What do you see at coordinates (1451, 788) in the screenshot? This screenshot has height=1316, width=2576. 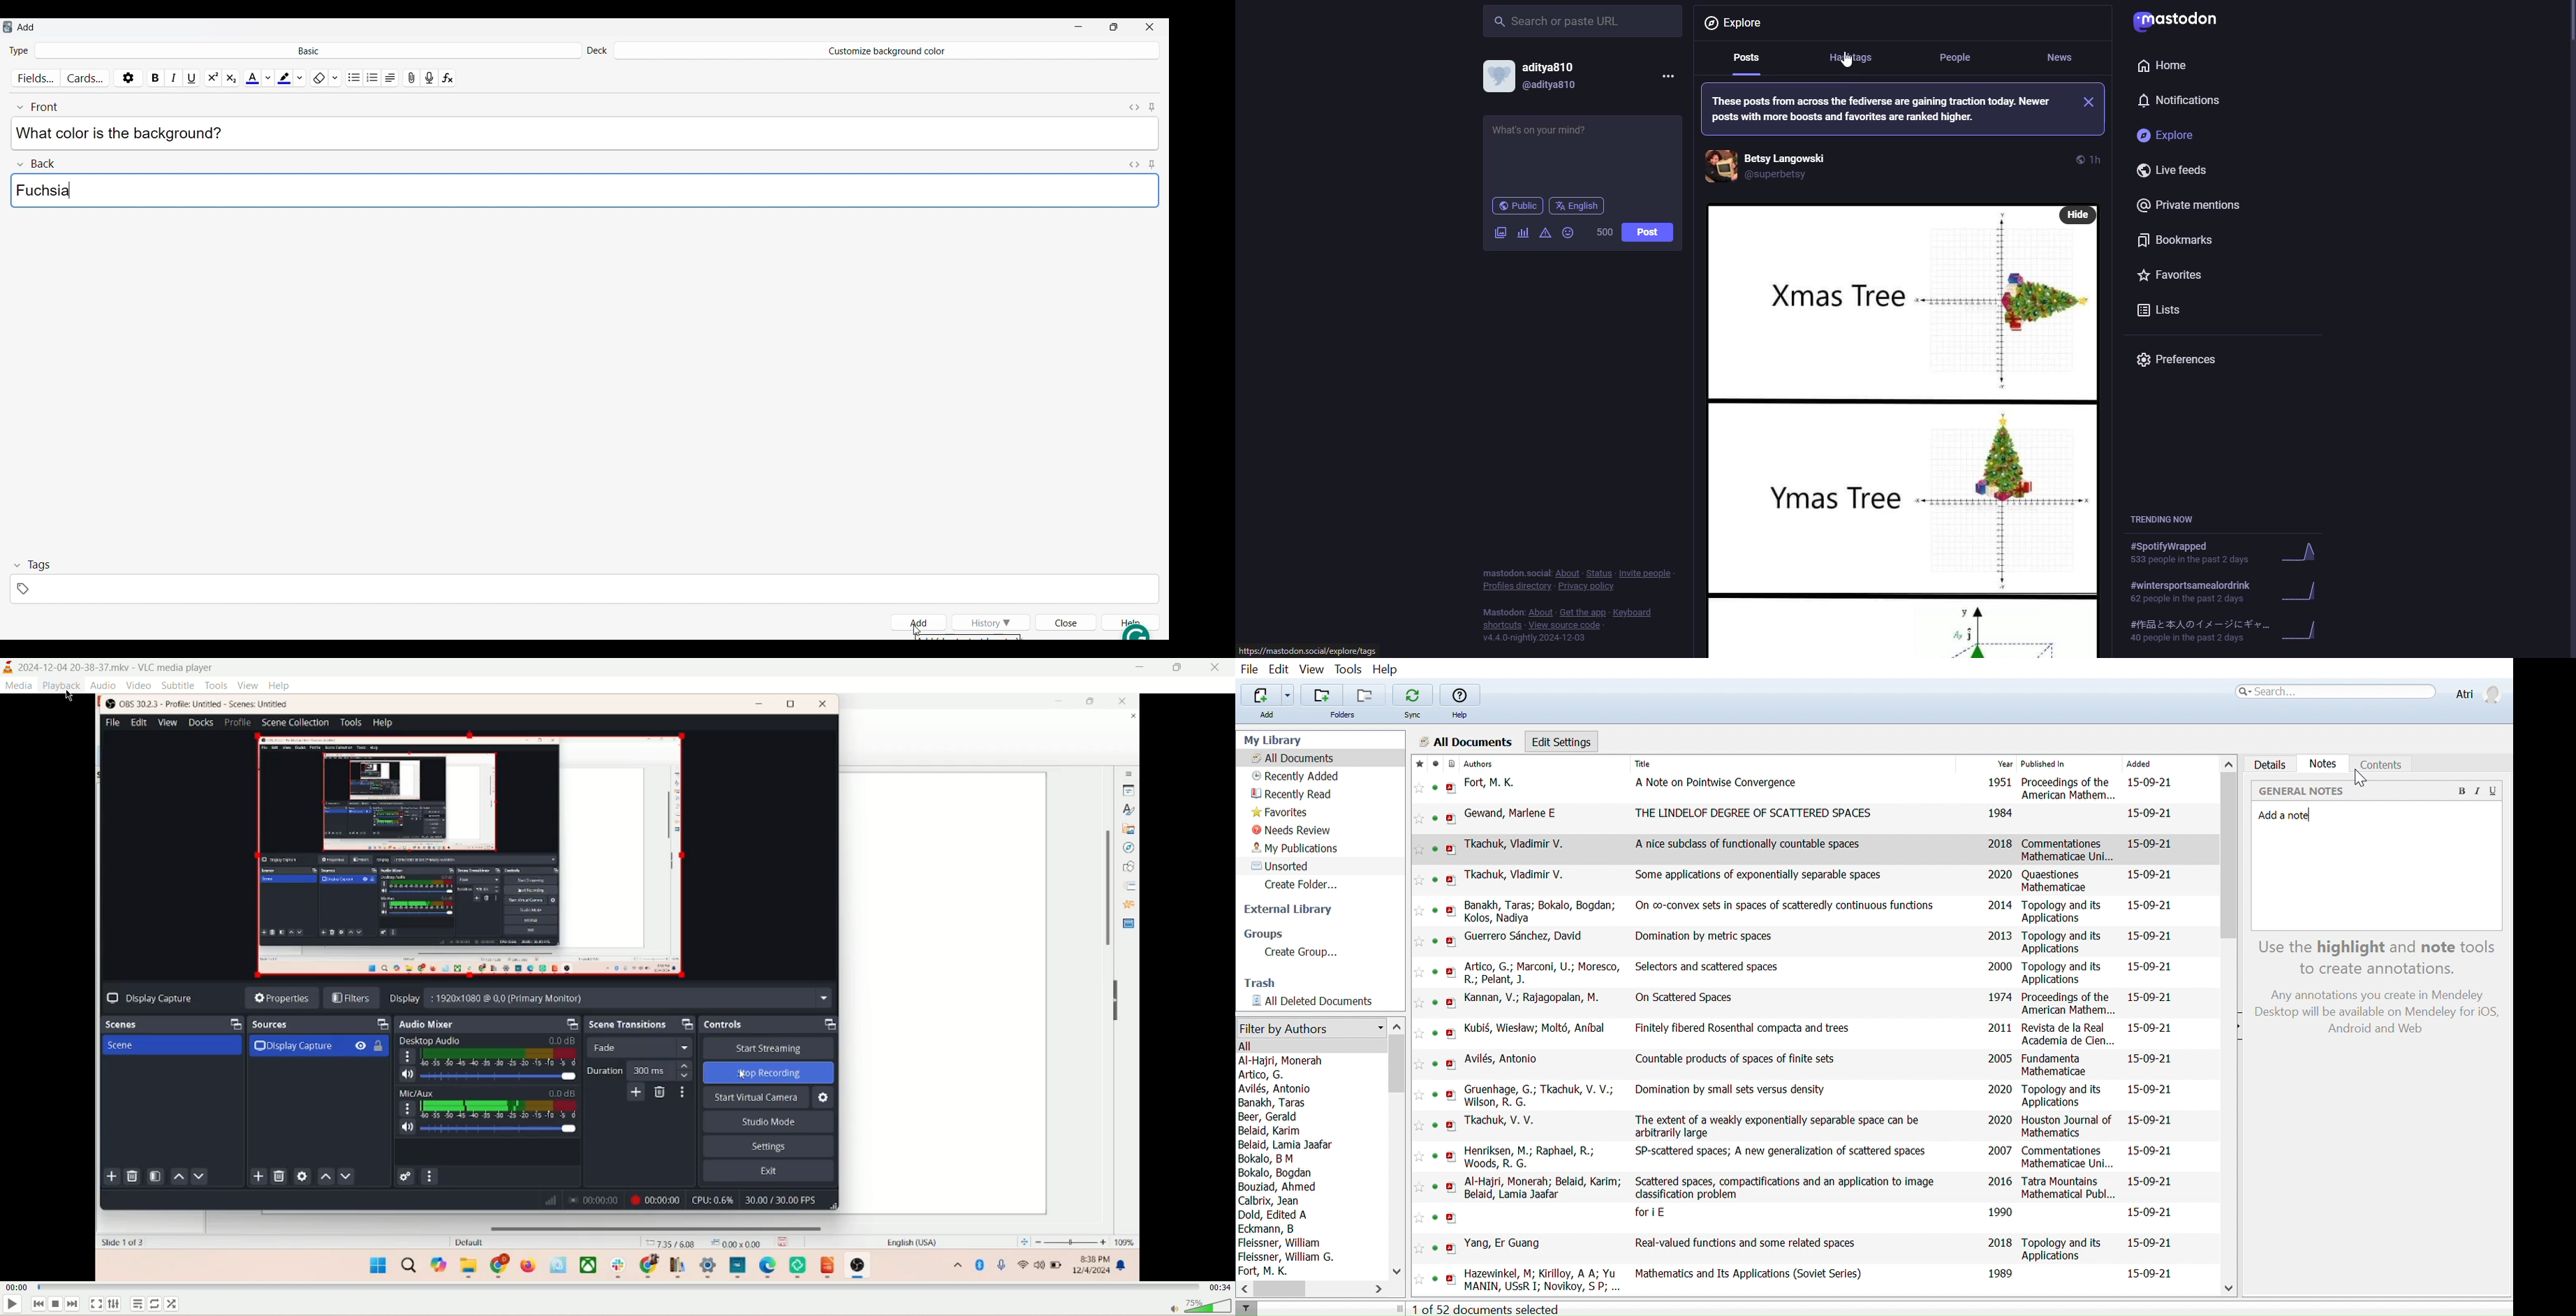 I see `open PDF` at bounding box center [1451, 788].